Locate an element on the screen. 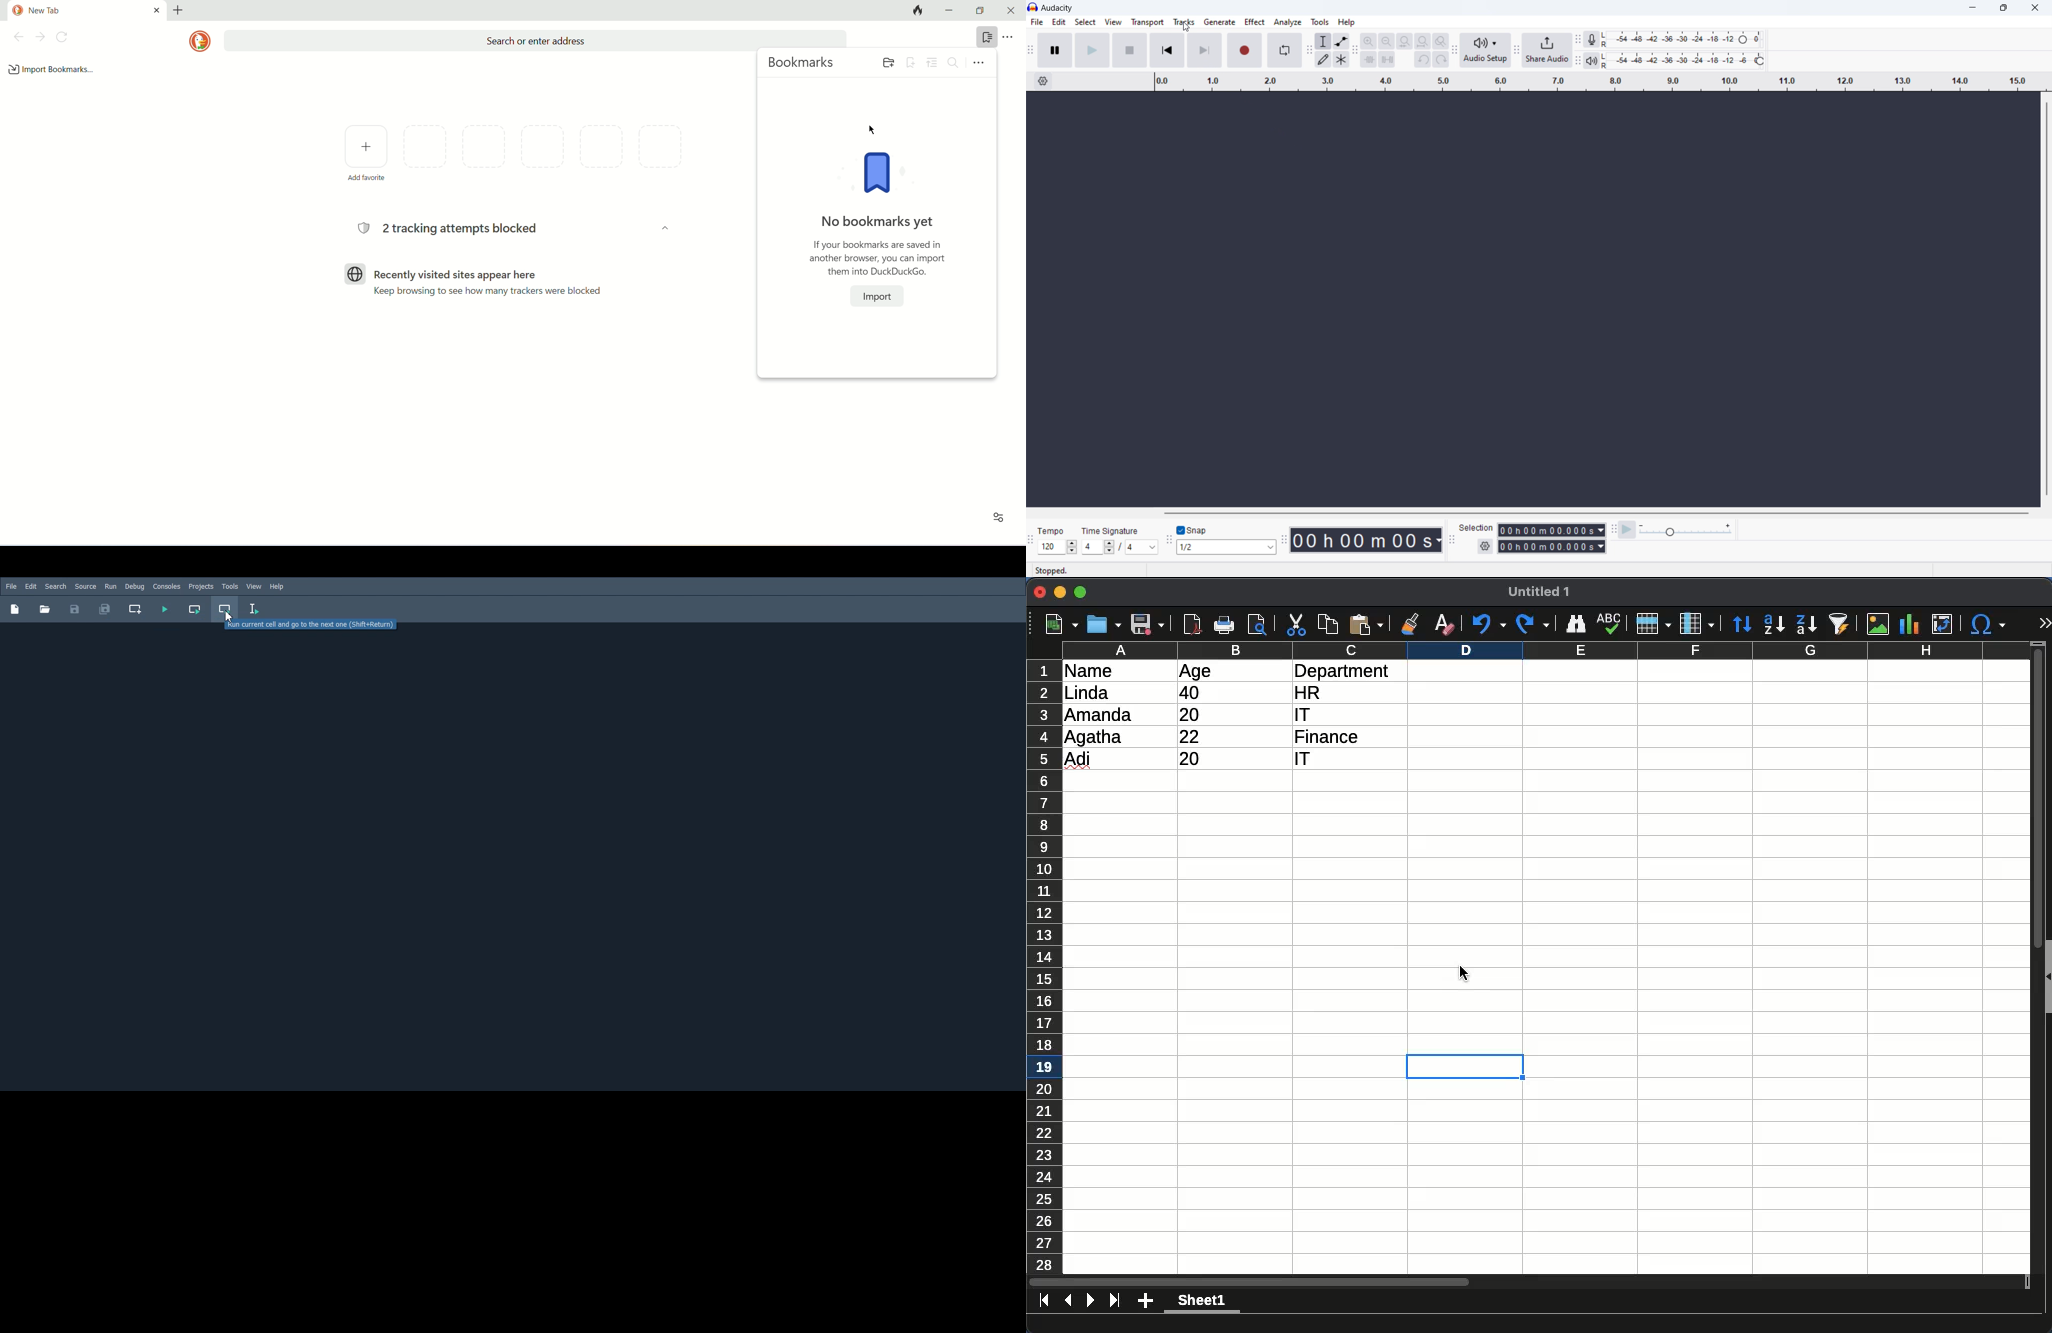  minimize is located at coordinates (1061, 591).